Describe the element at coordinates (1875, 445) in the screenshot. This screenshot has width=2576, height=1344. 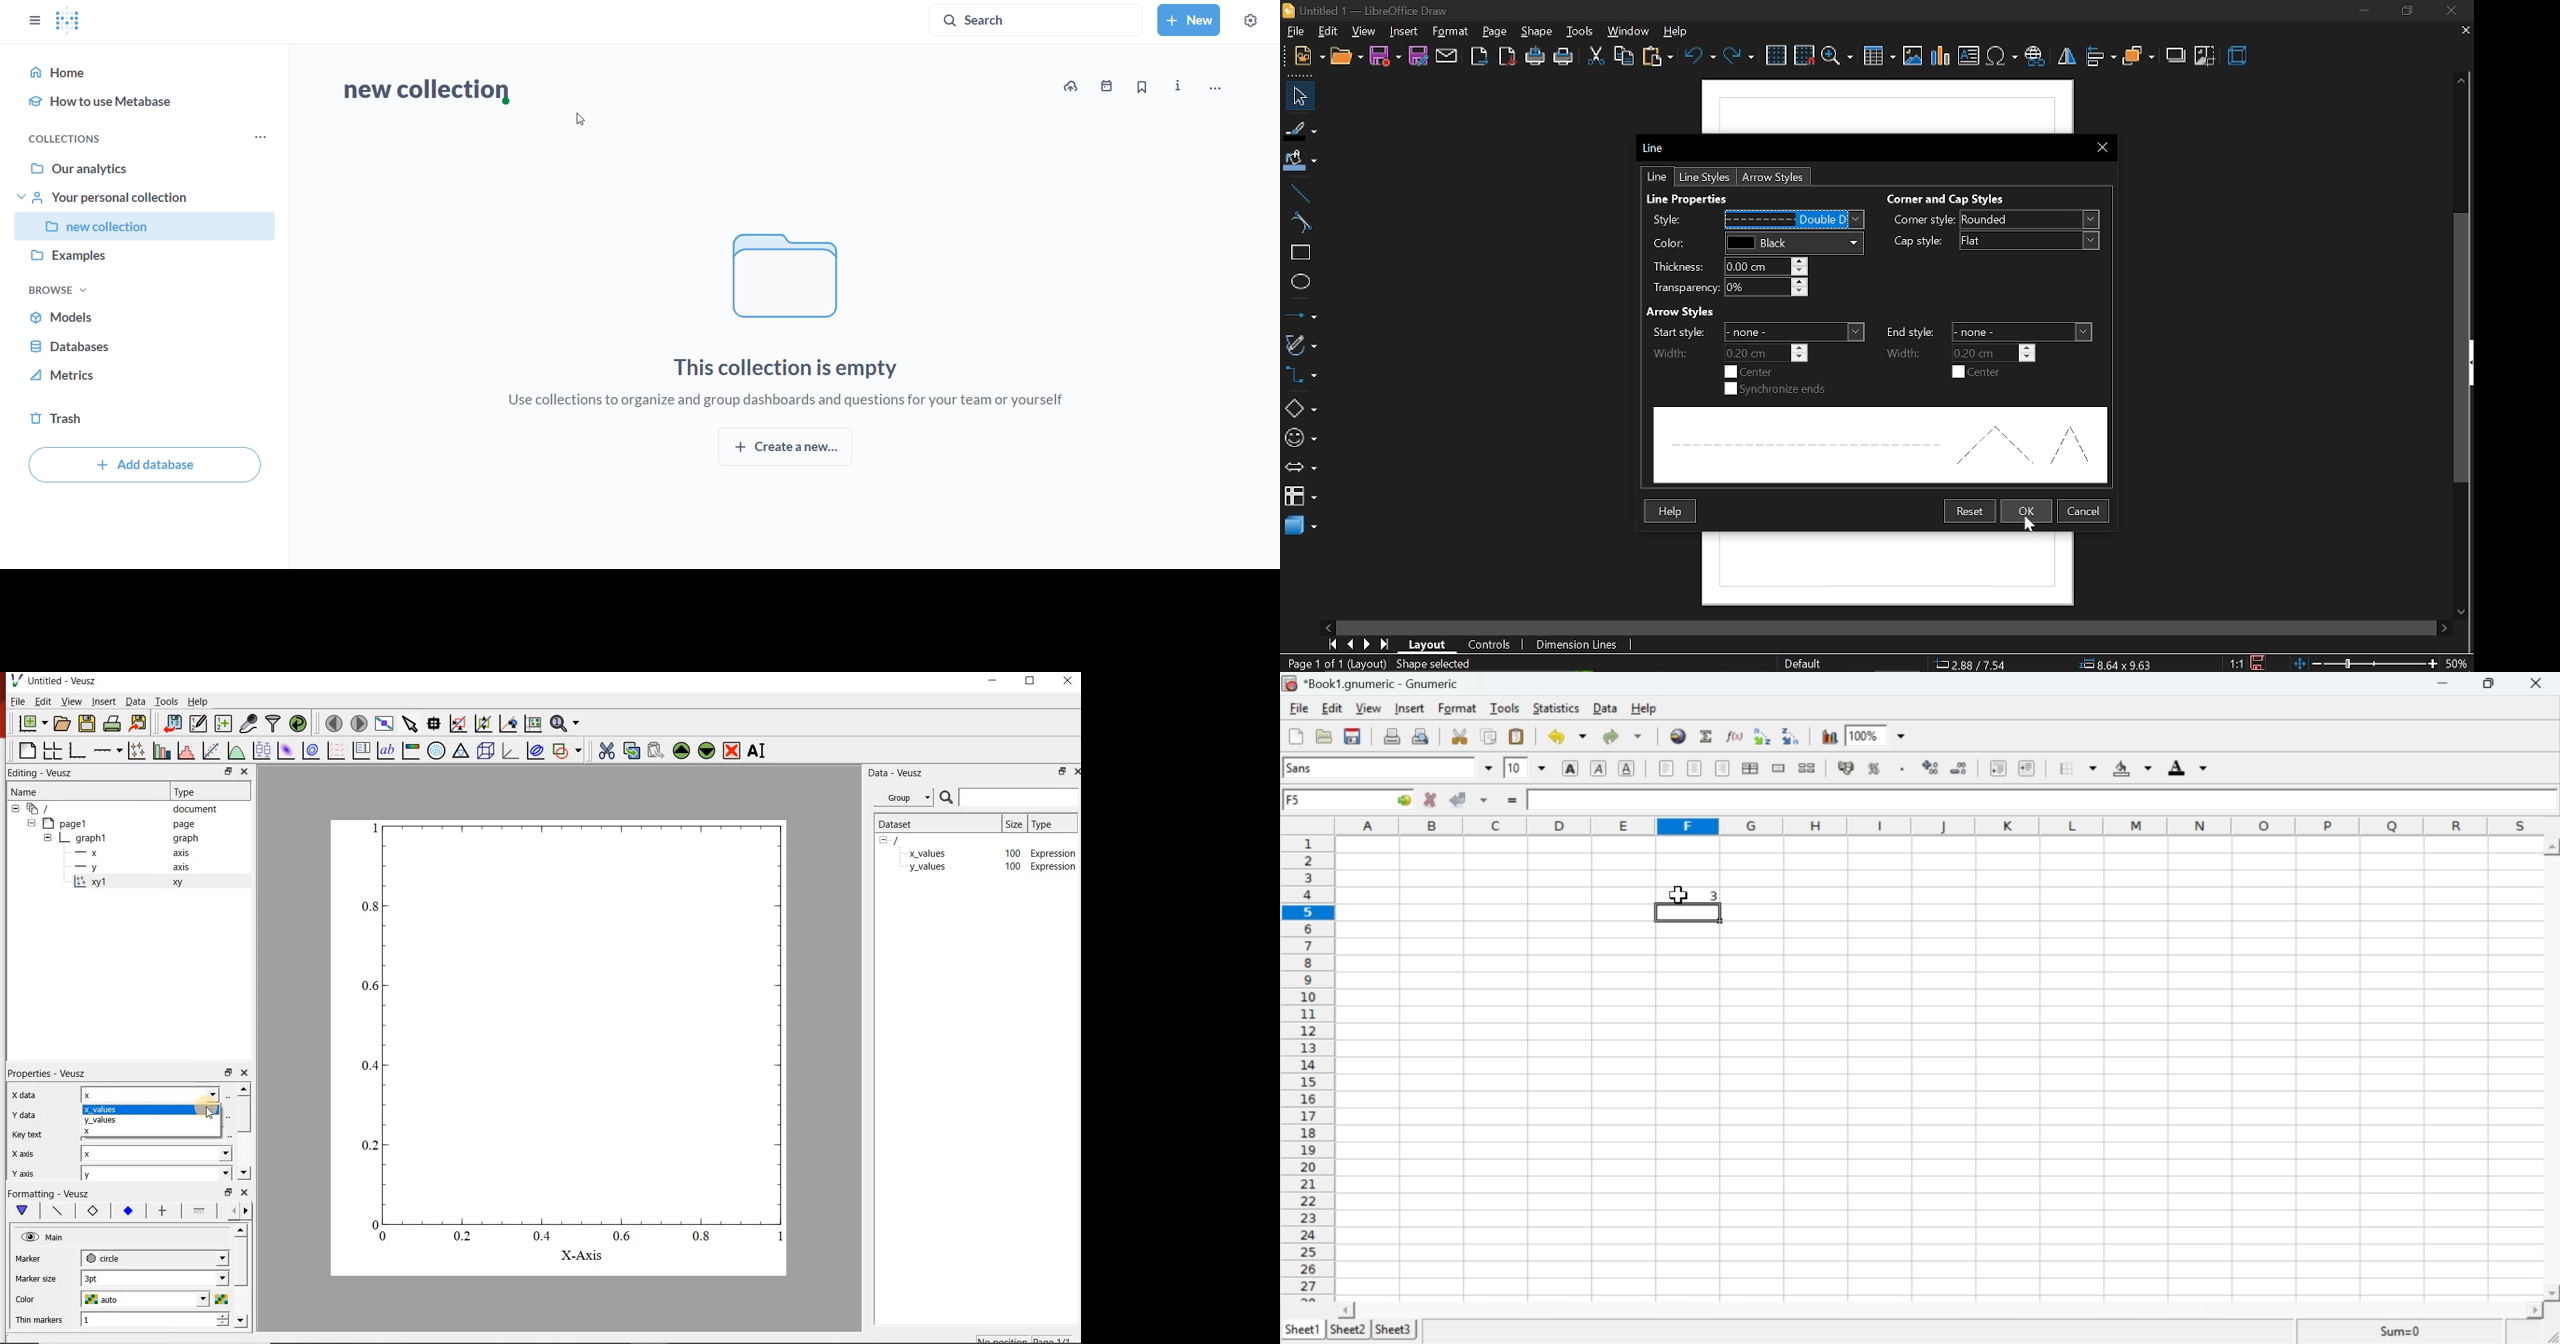
I see `preview` at that location.